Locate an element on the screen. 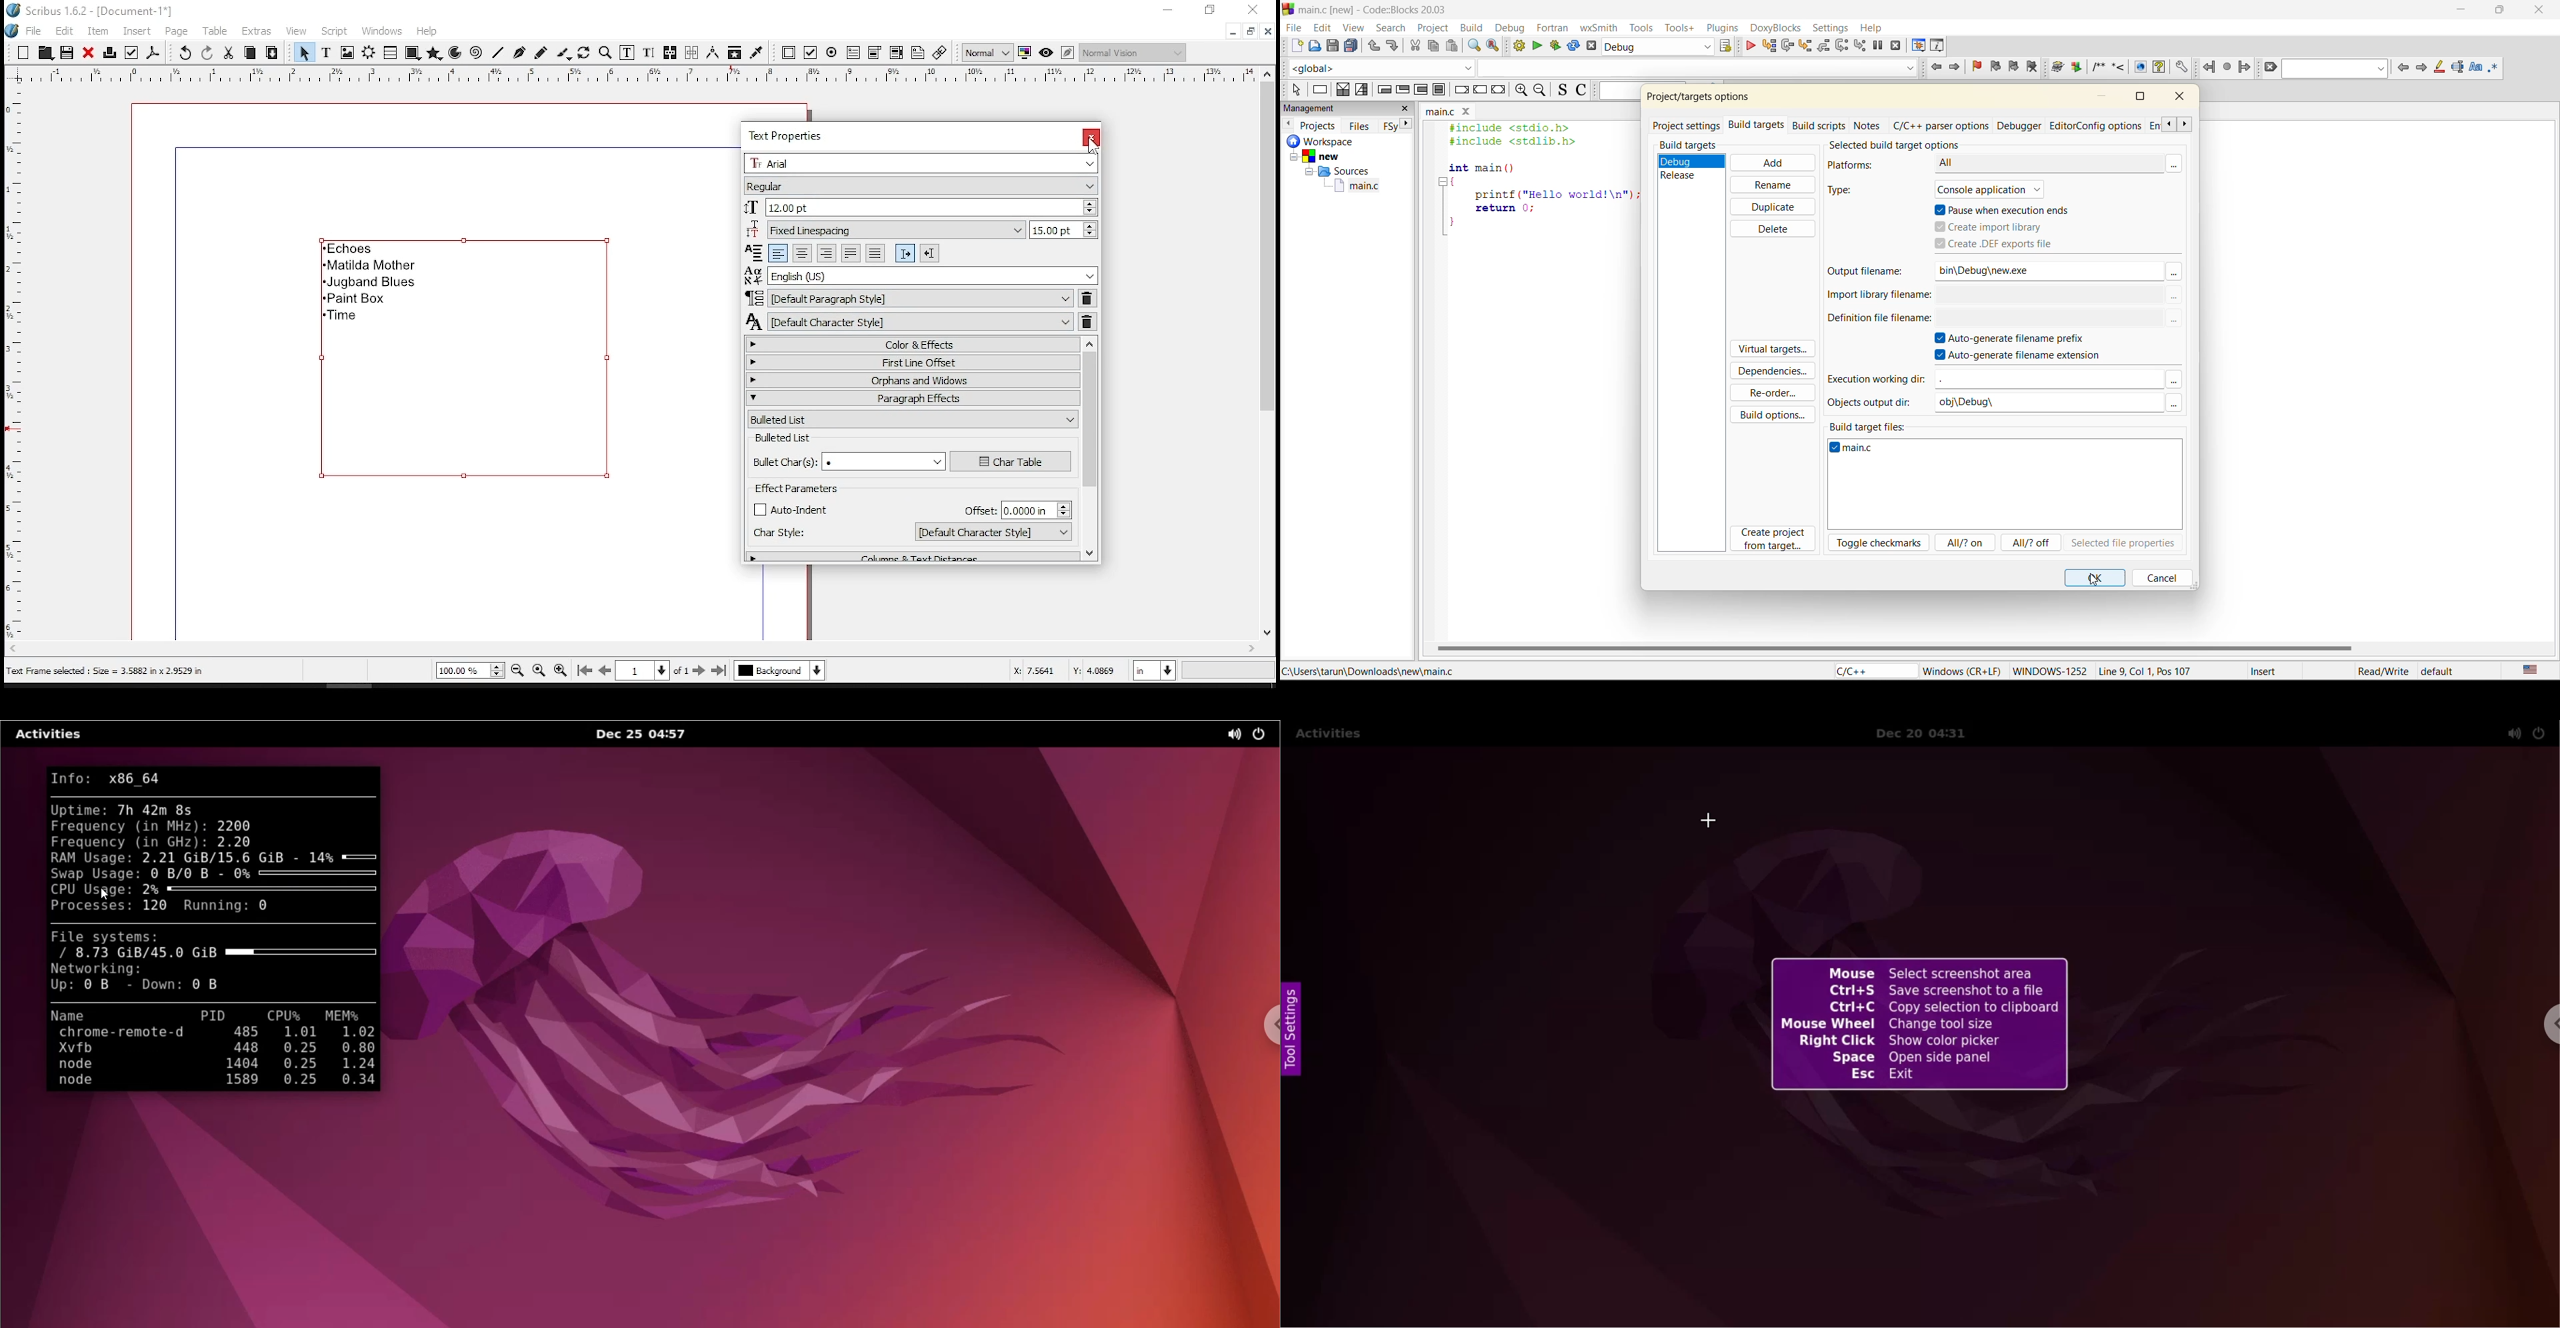 The image size is (2576, 1344). save is located at coordinates (1335, 46).